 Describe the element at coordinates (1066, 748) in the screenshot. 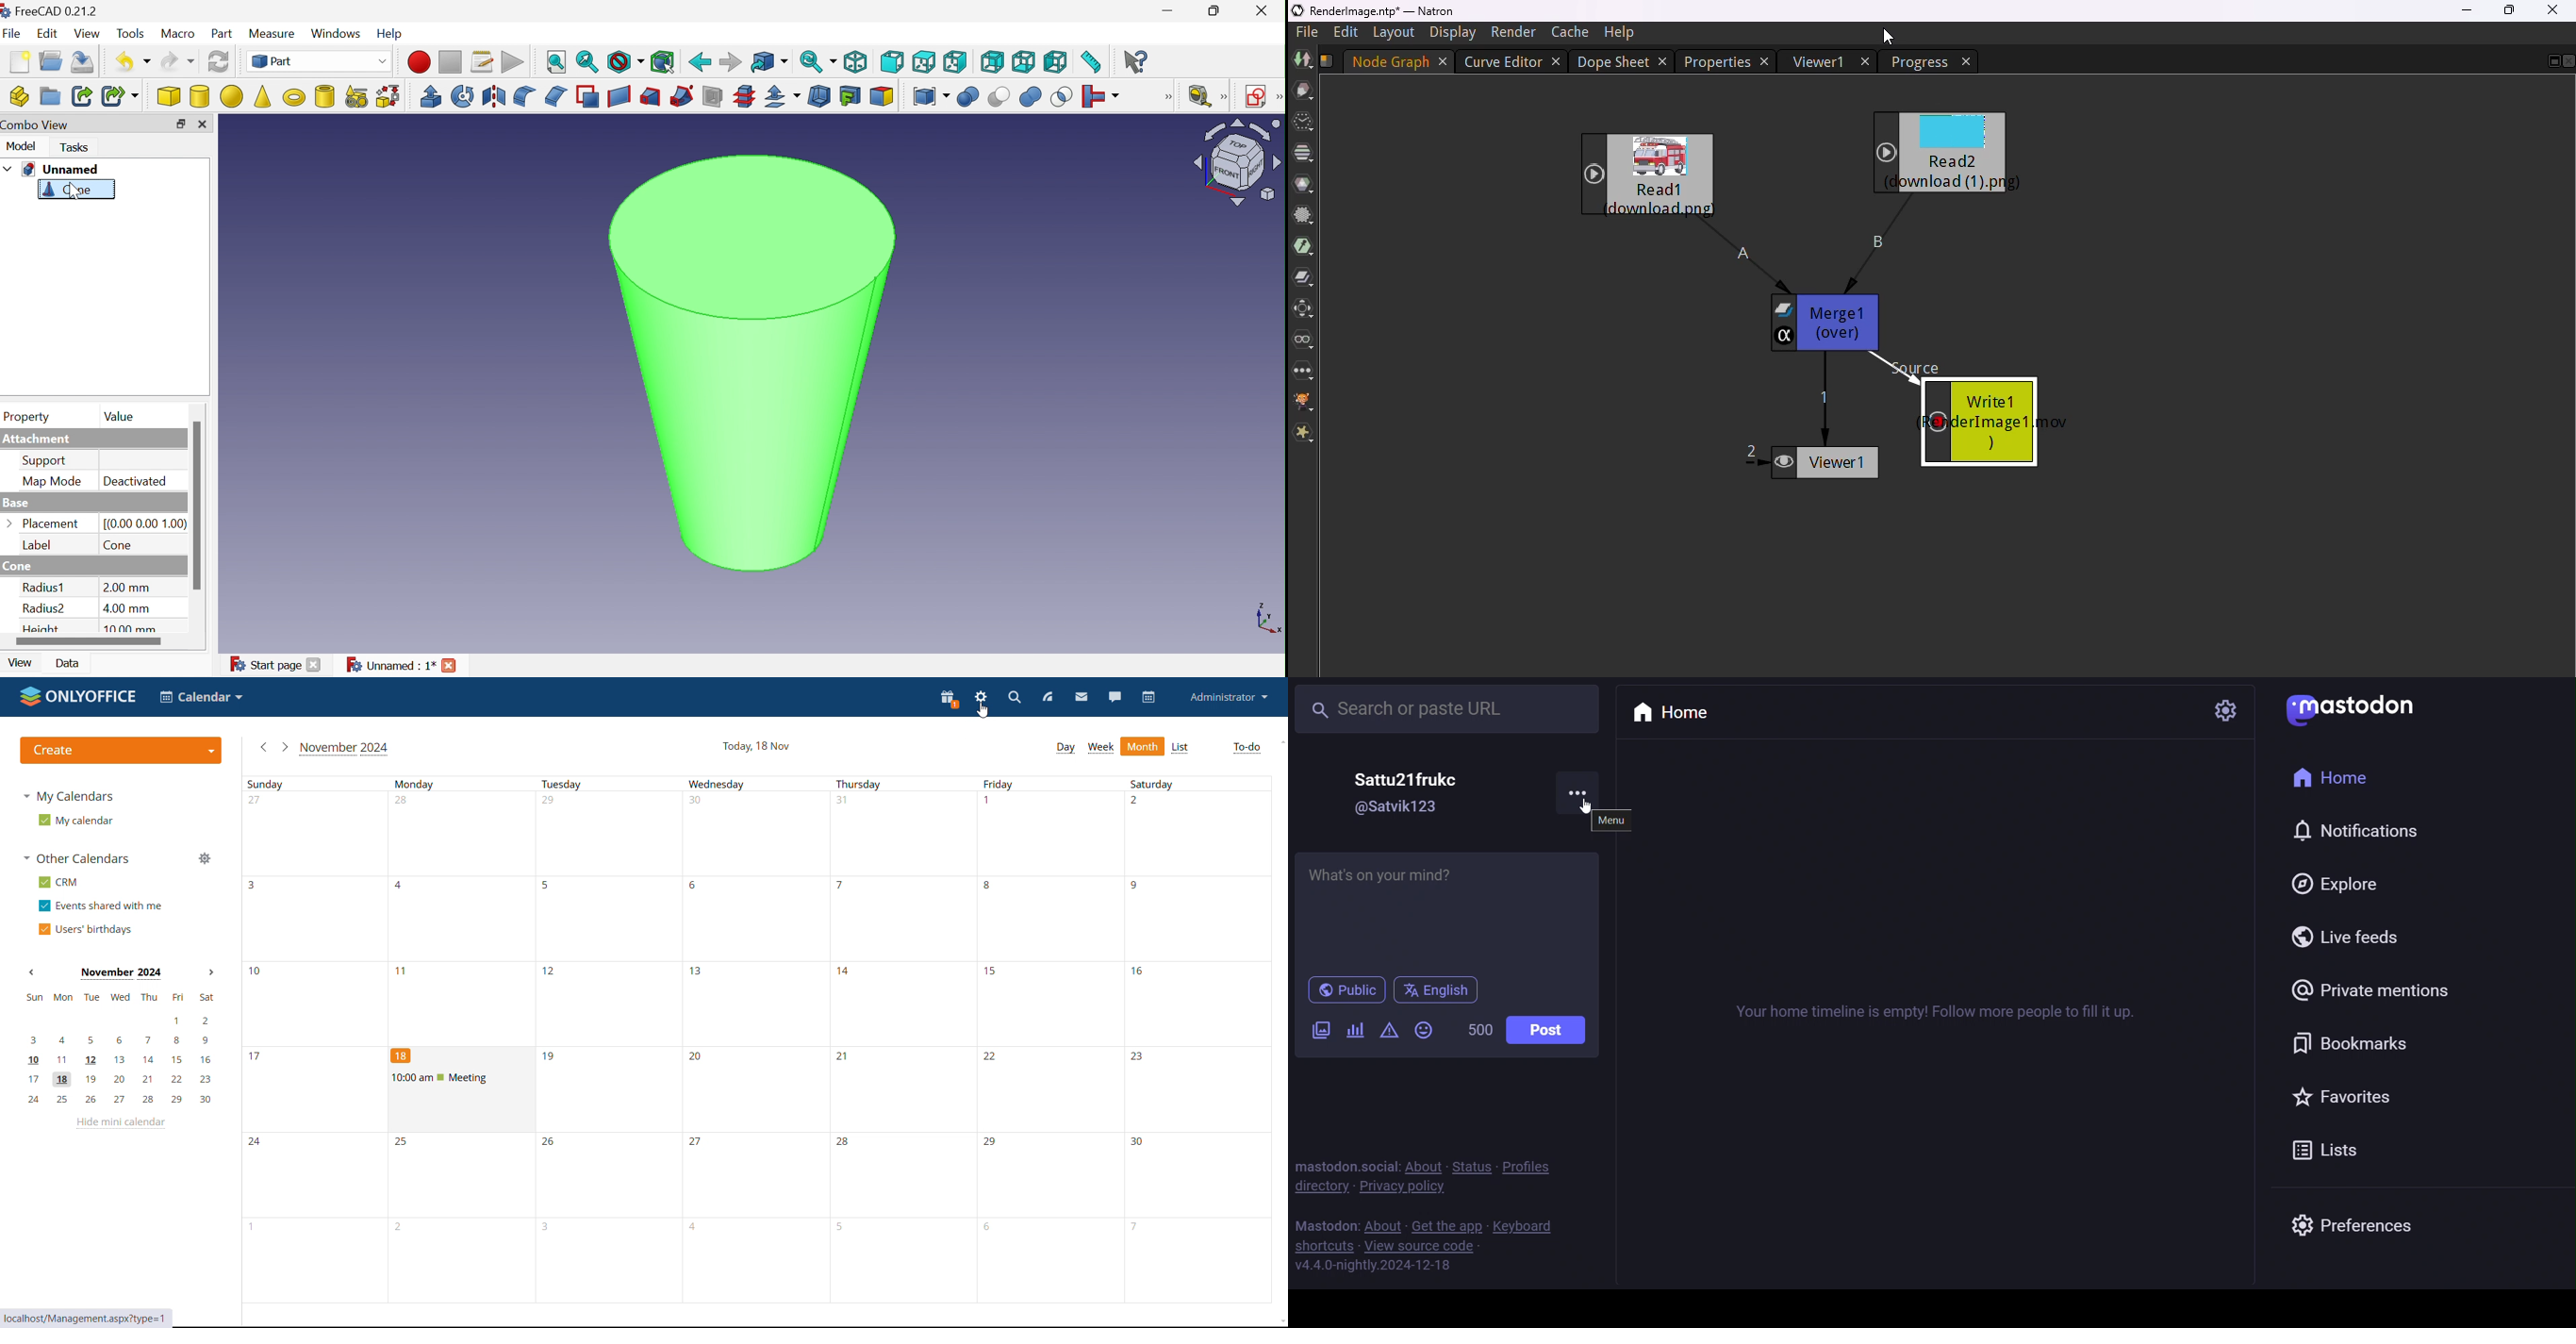

I see `day view` at that location.